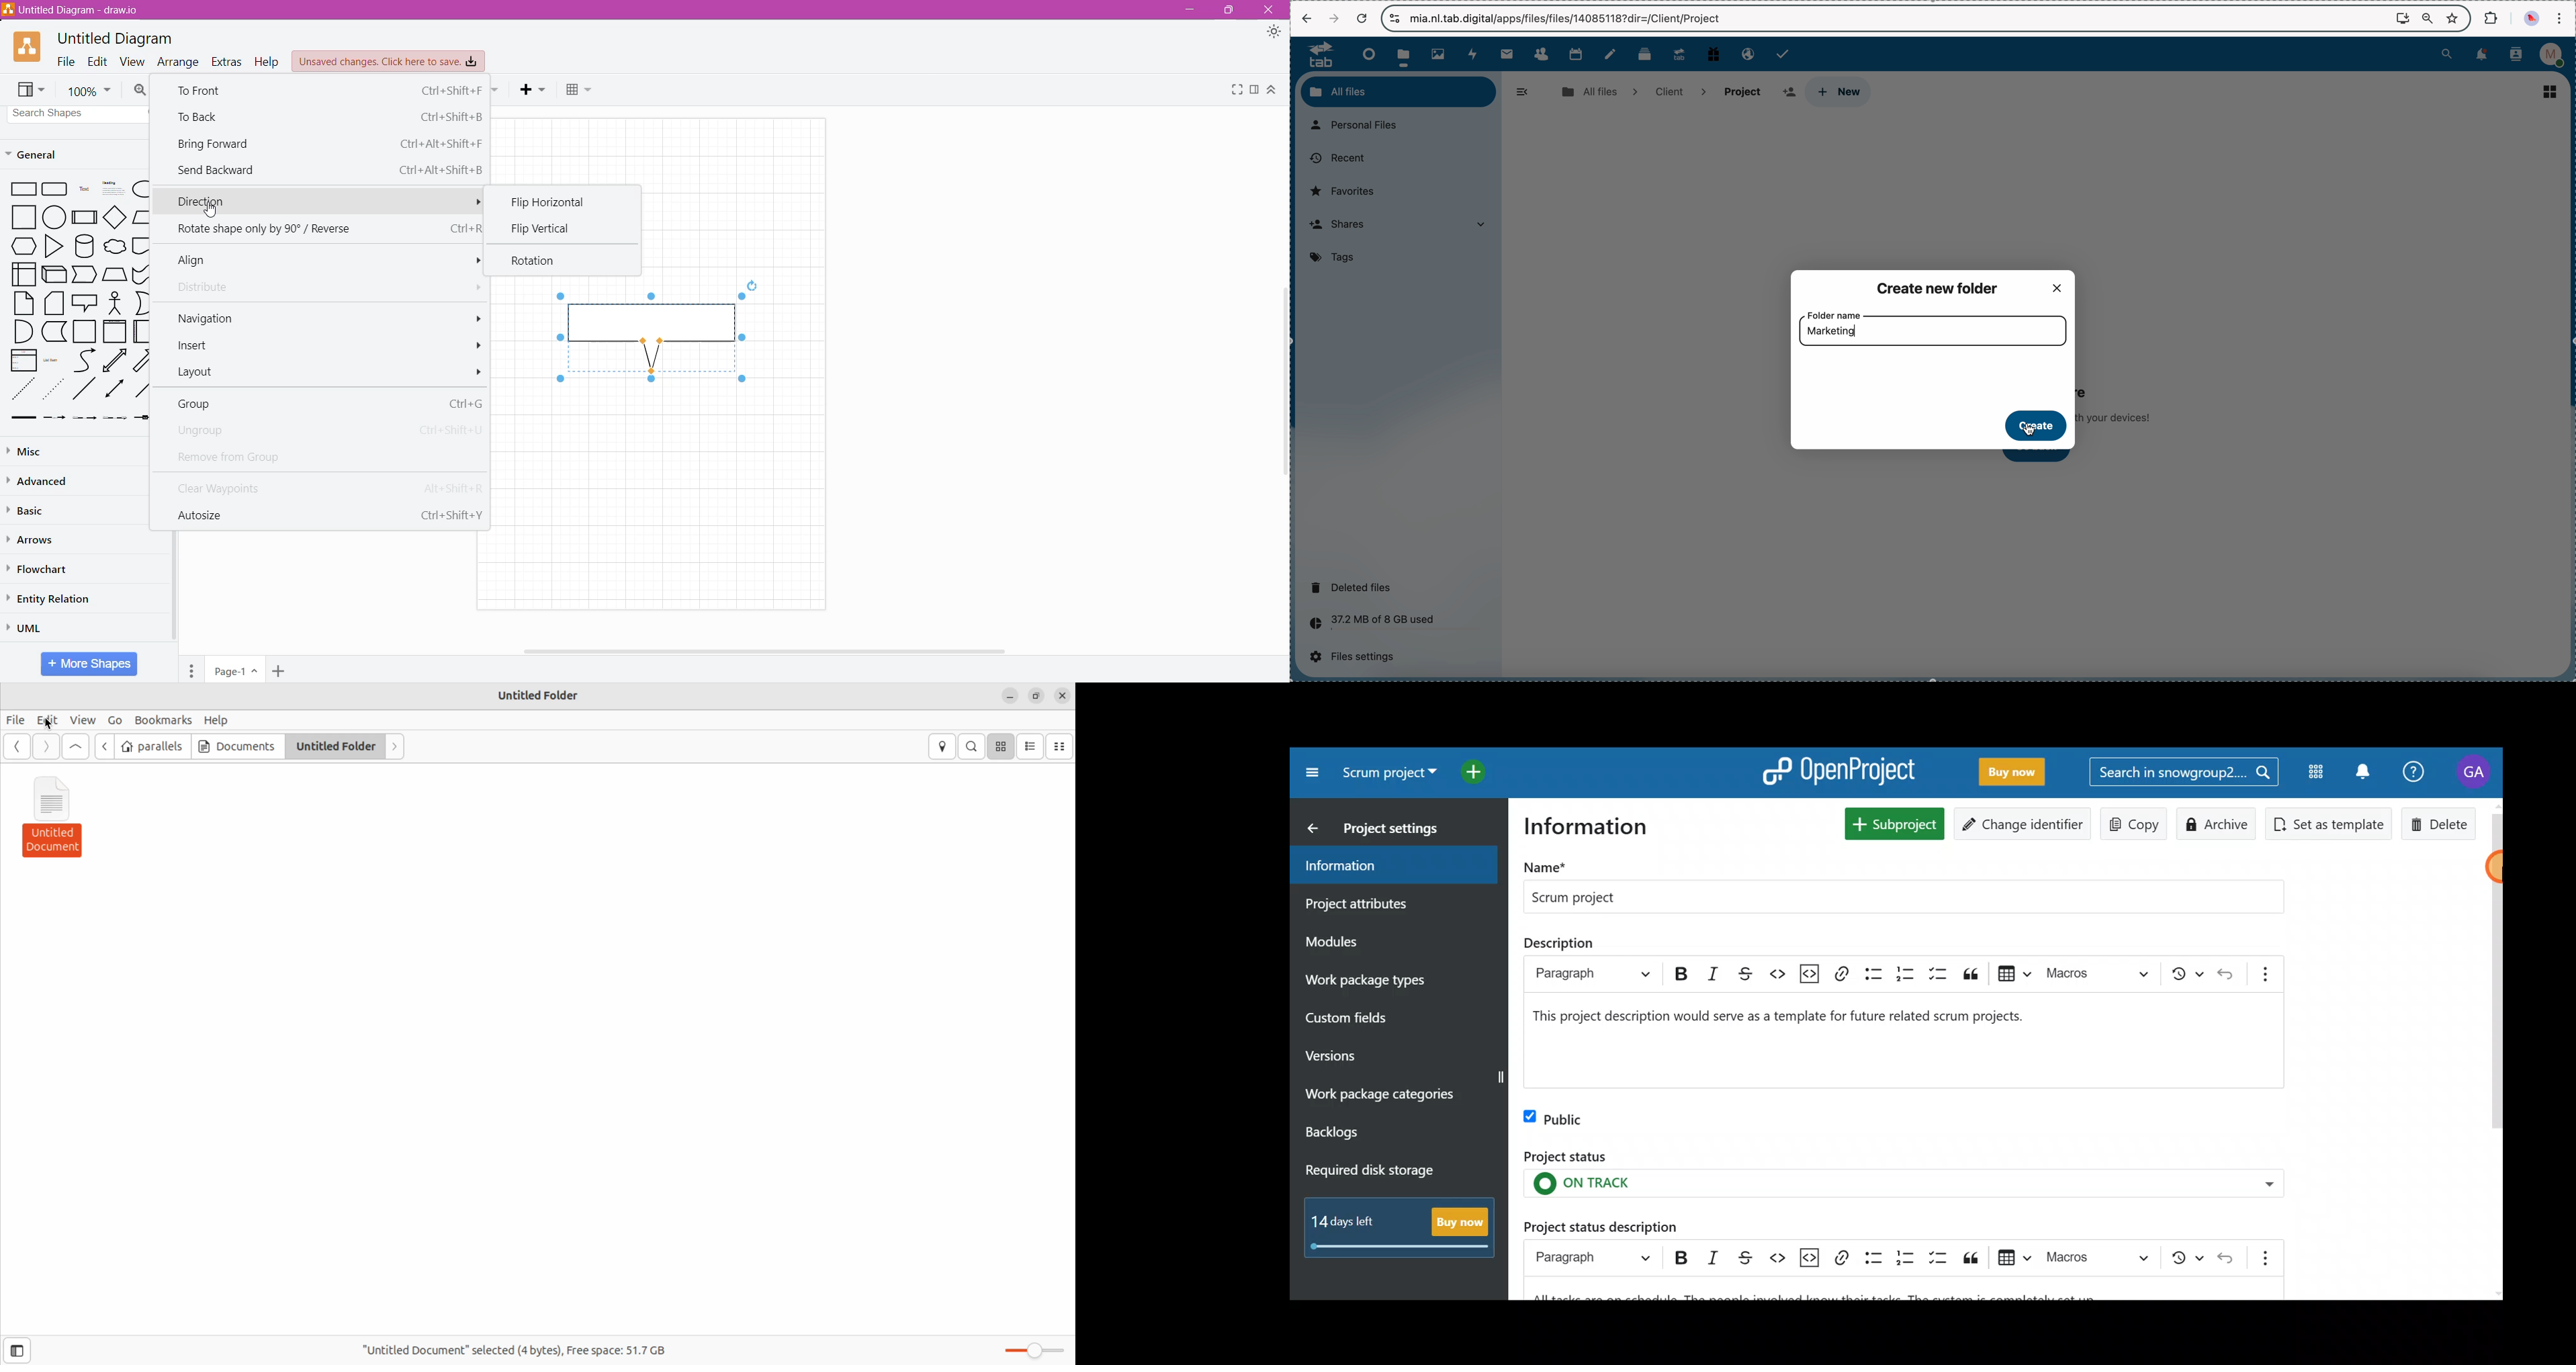  Describe the element at coordinates (1307, 20) in the screenshot. I see `navigate back` at that location.